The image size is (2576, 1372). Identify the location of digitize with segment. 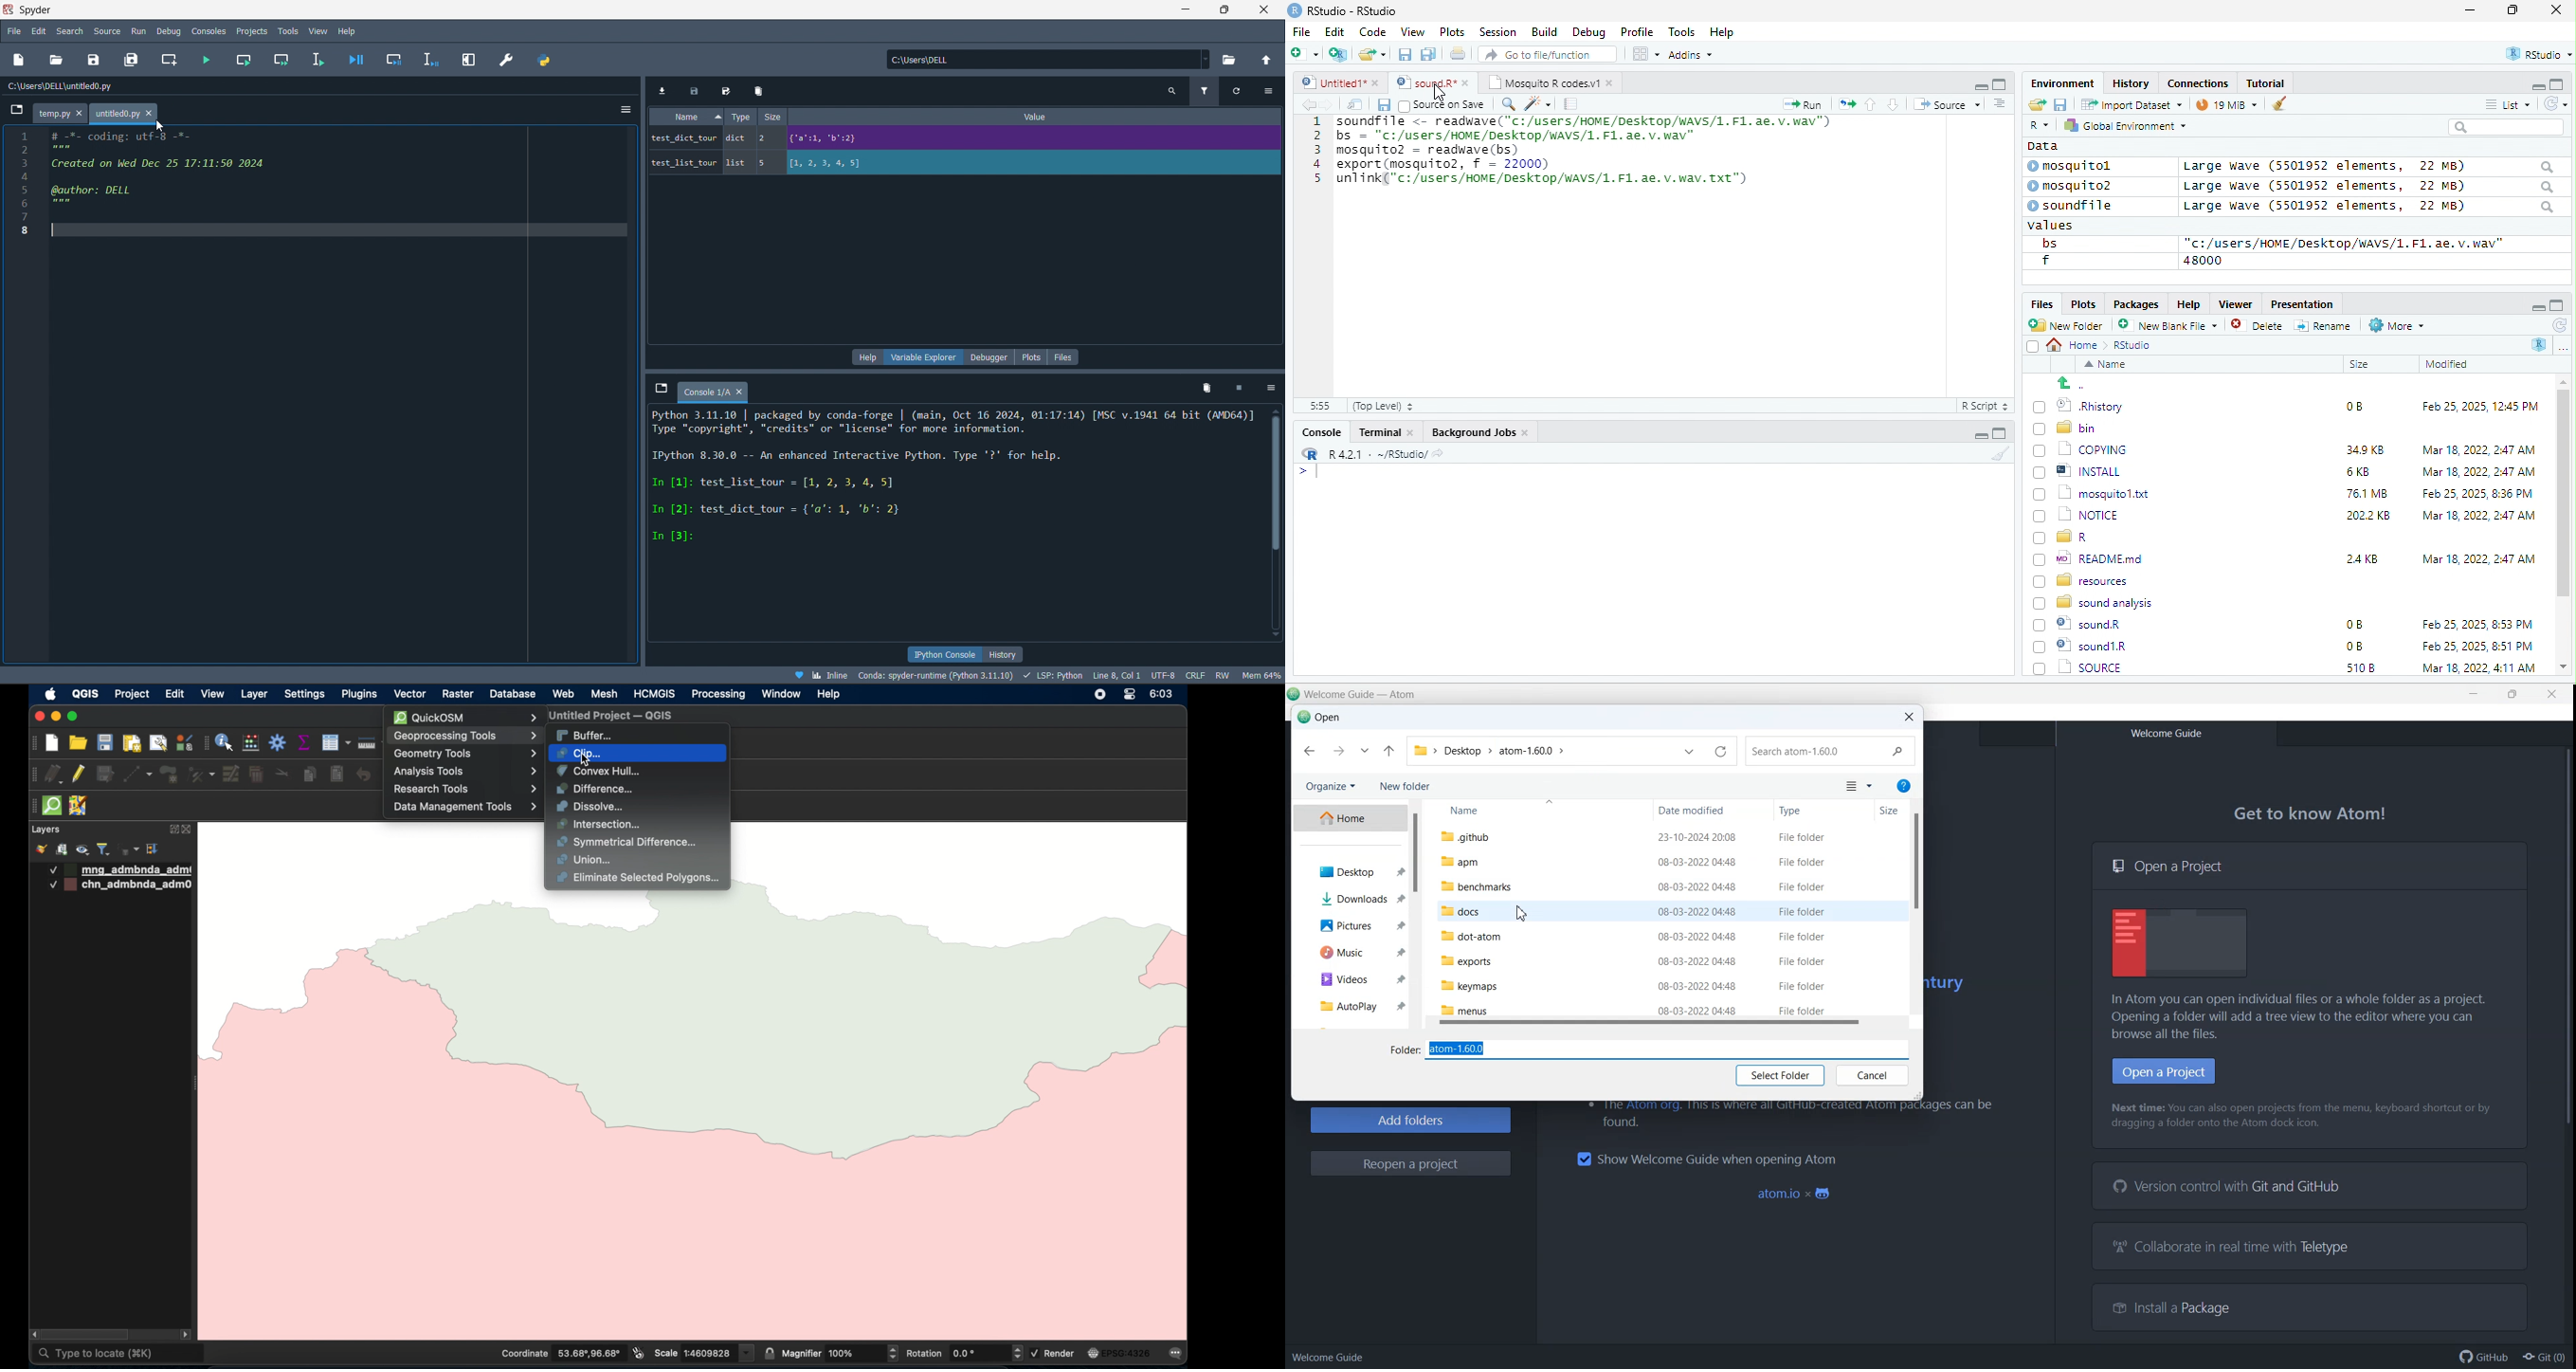
(137, 774).